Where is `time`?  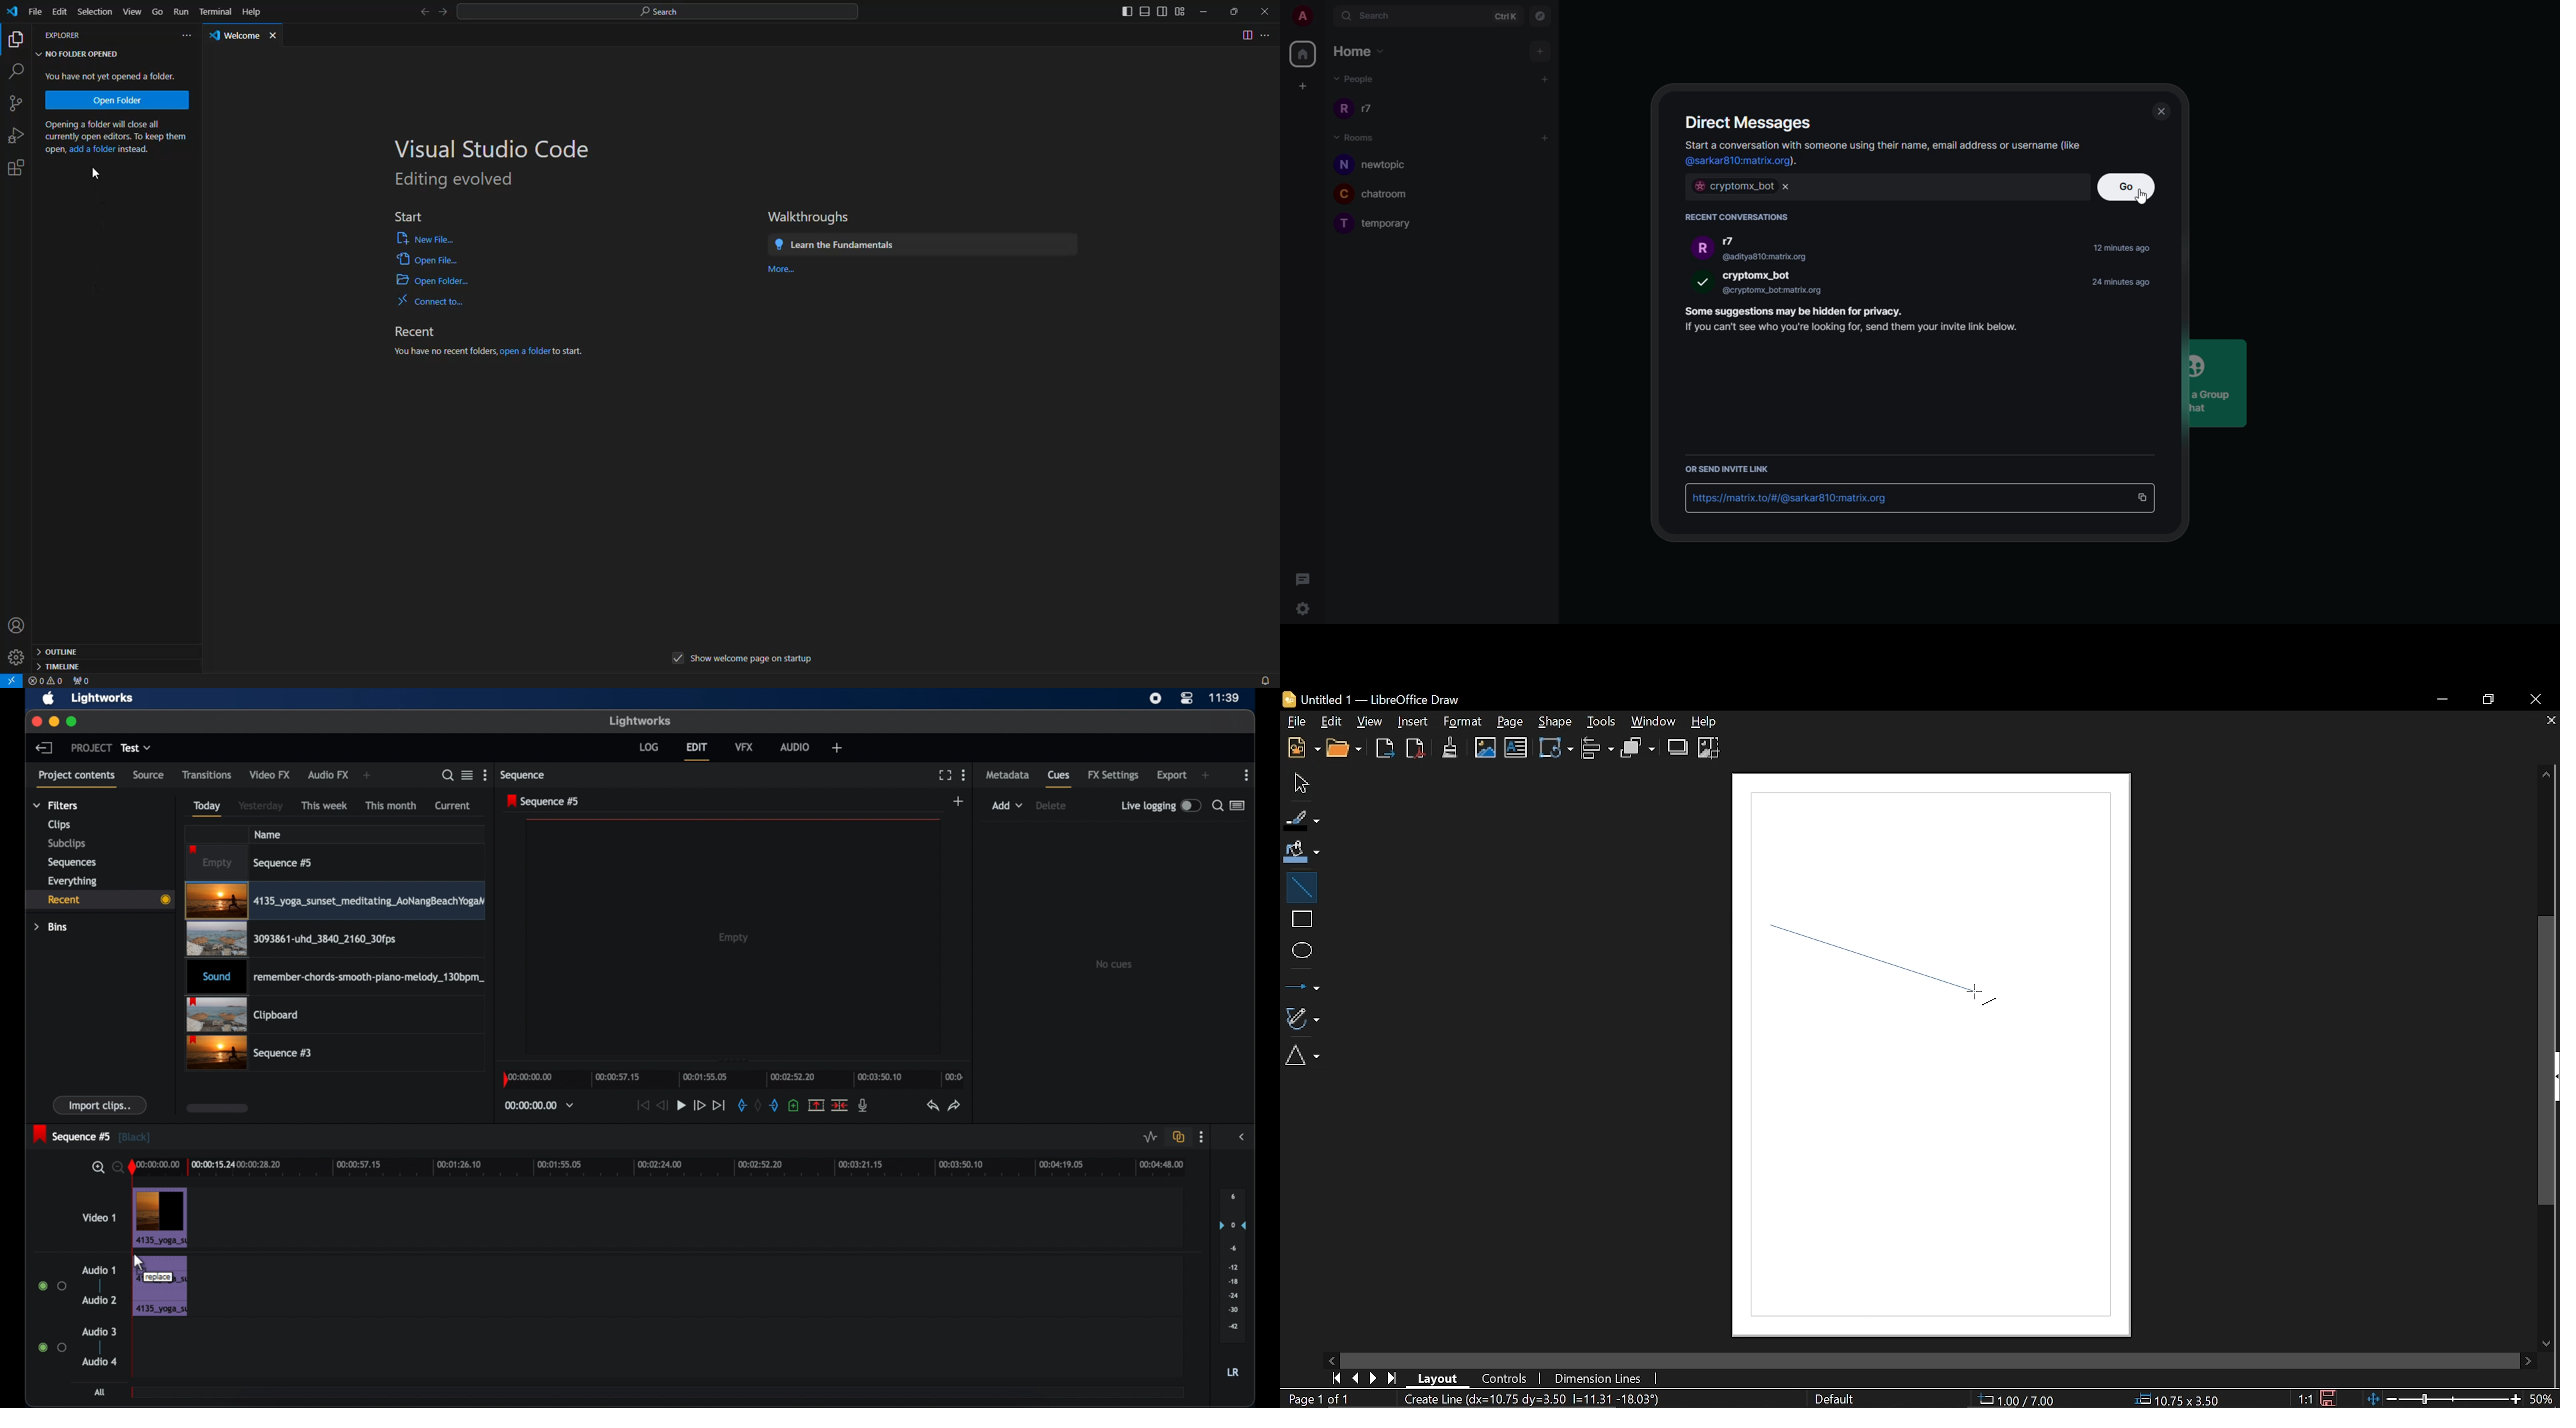 time is located at coordinates (2123, 249).